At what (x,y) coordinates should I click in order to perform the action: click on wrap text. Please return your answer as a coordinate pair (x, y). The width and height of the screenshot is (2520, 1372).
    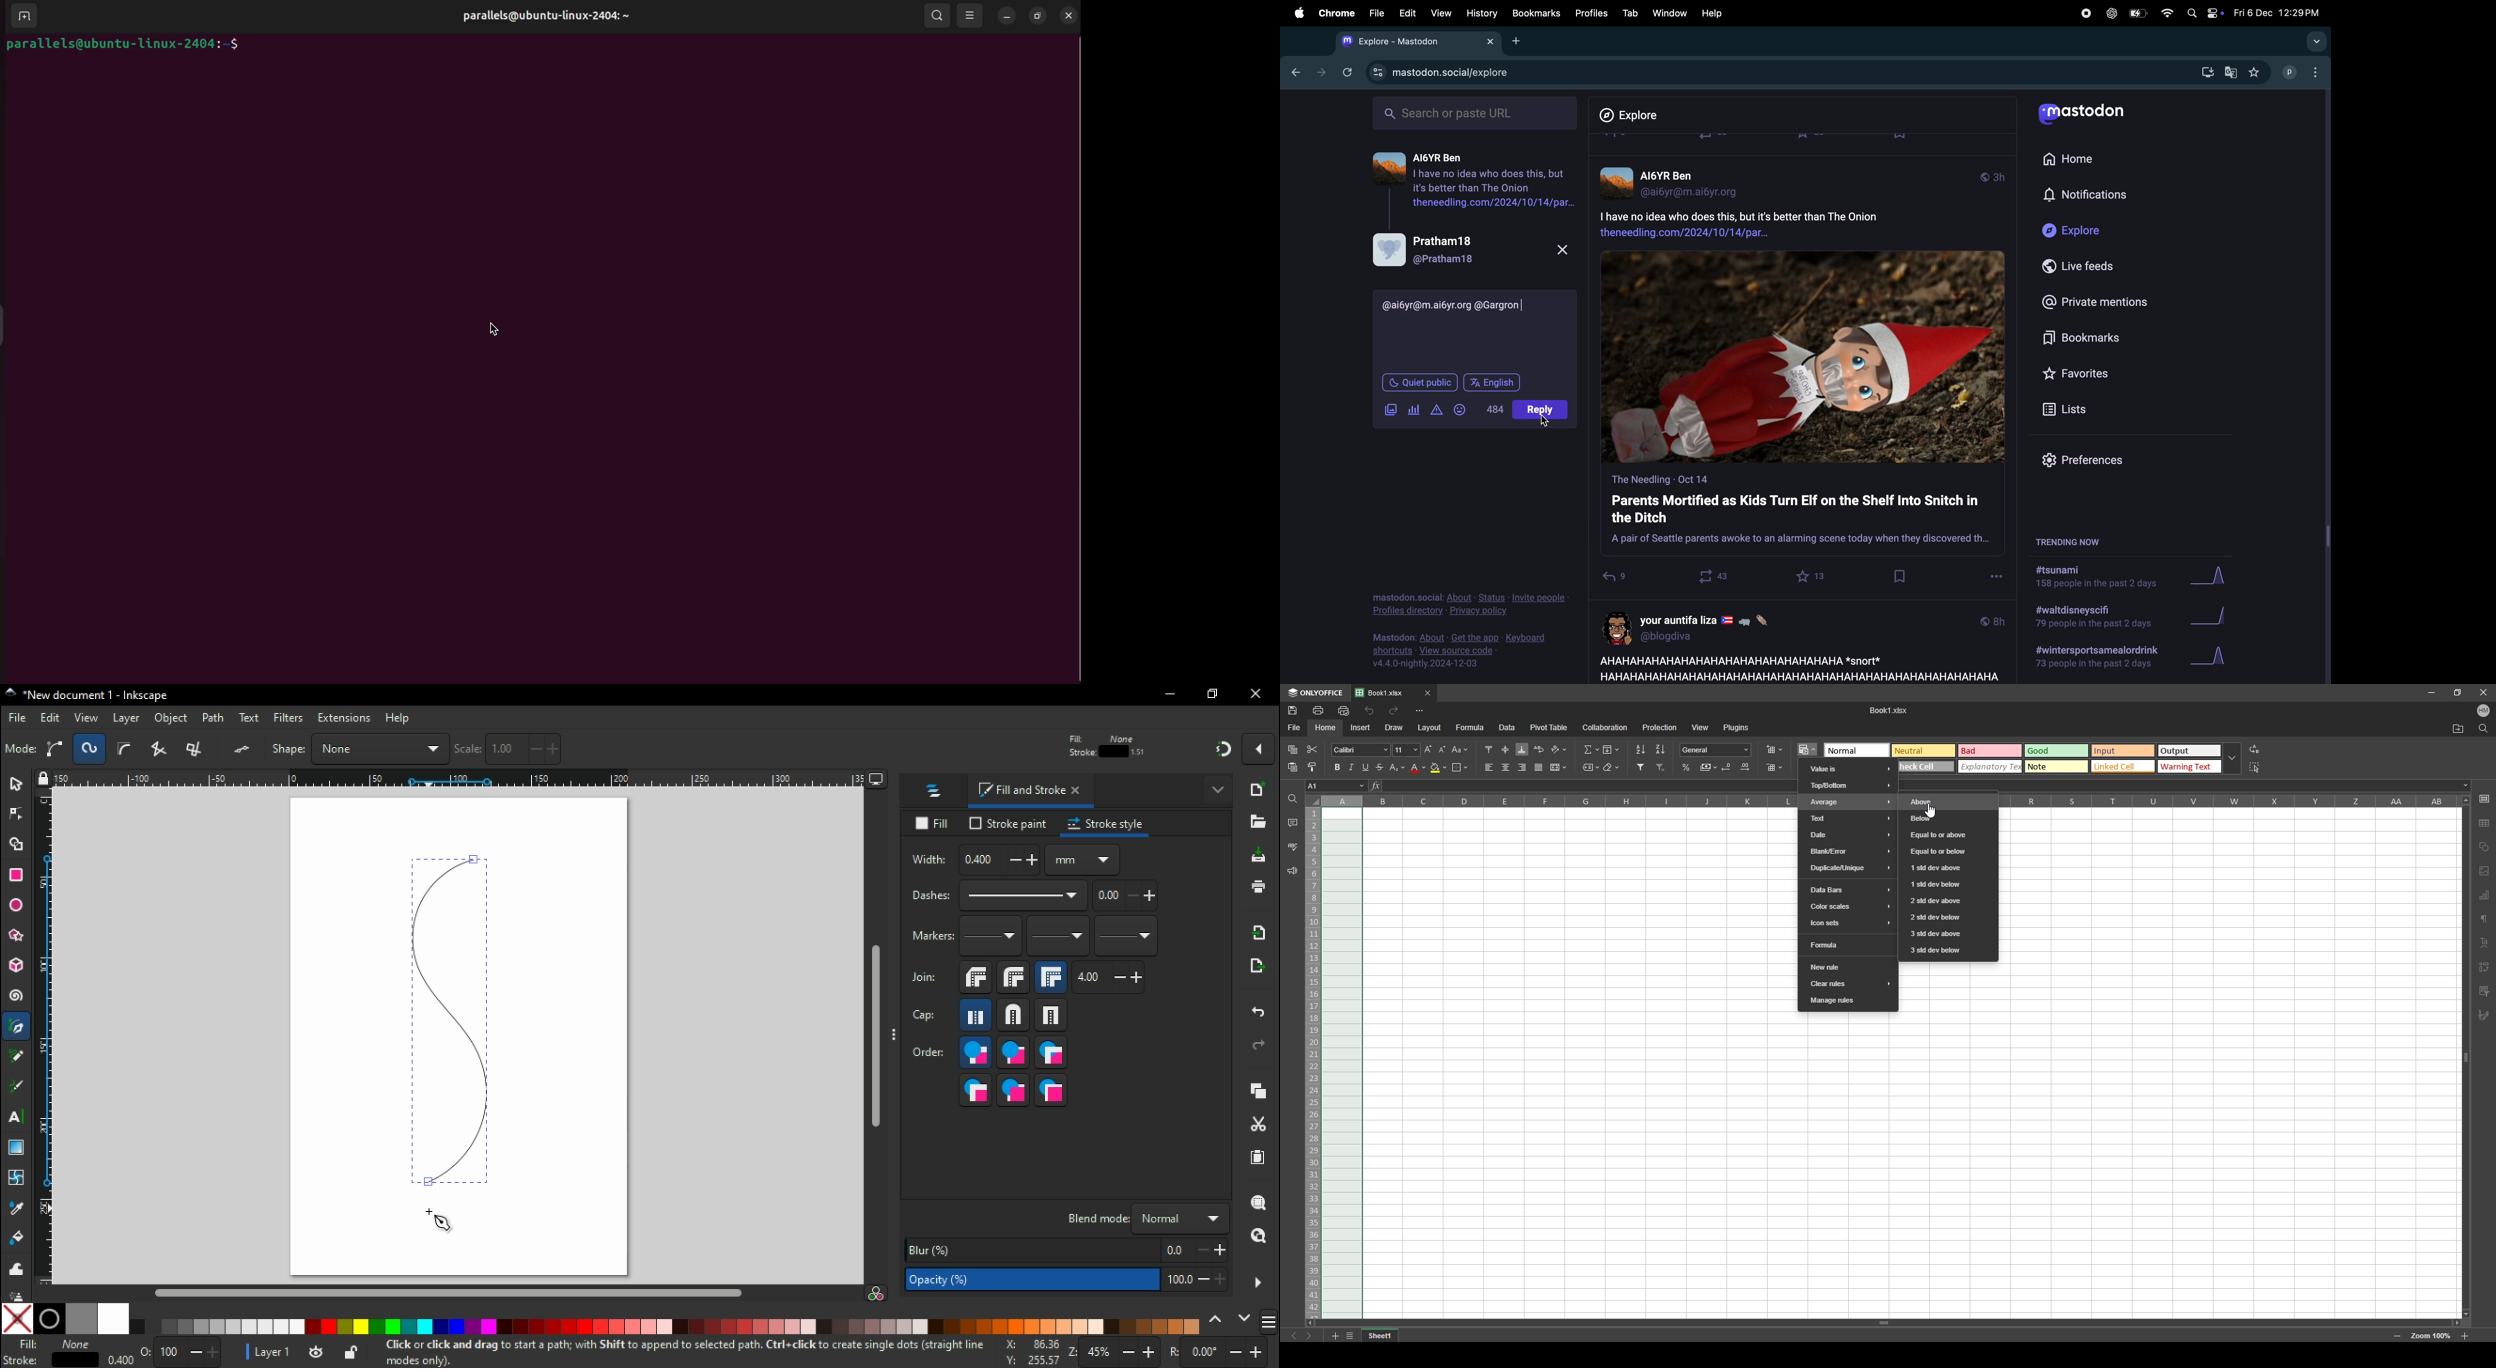
    Looking at the image, I should click on (1540, 749).